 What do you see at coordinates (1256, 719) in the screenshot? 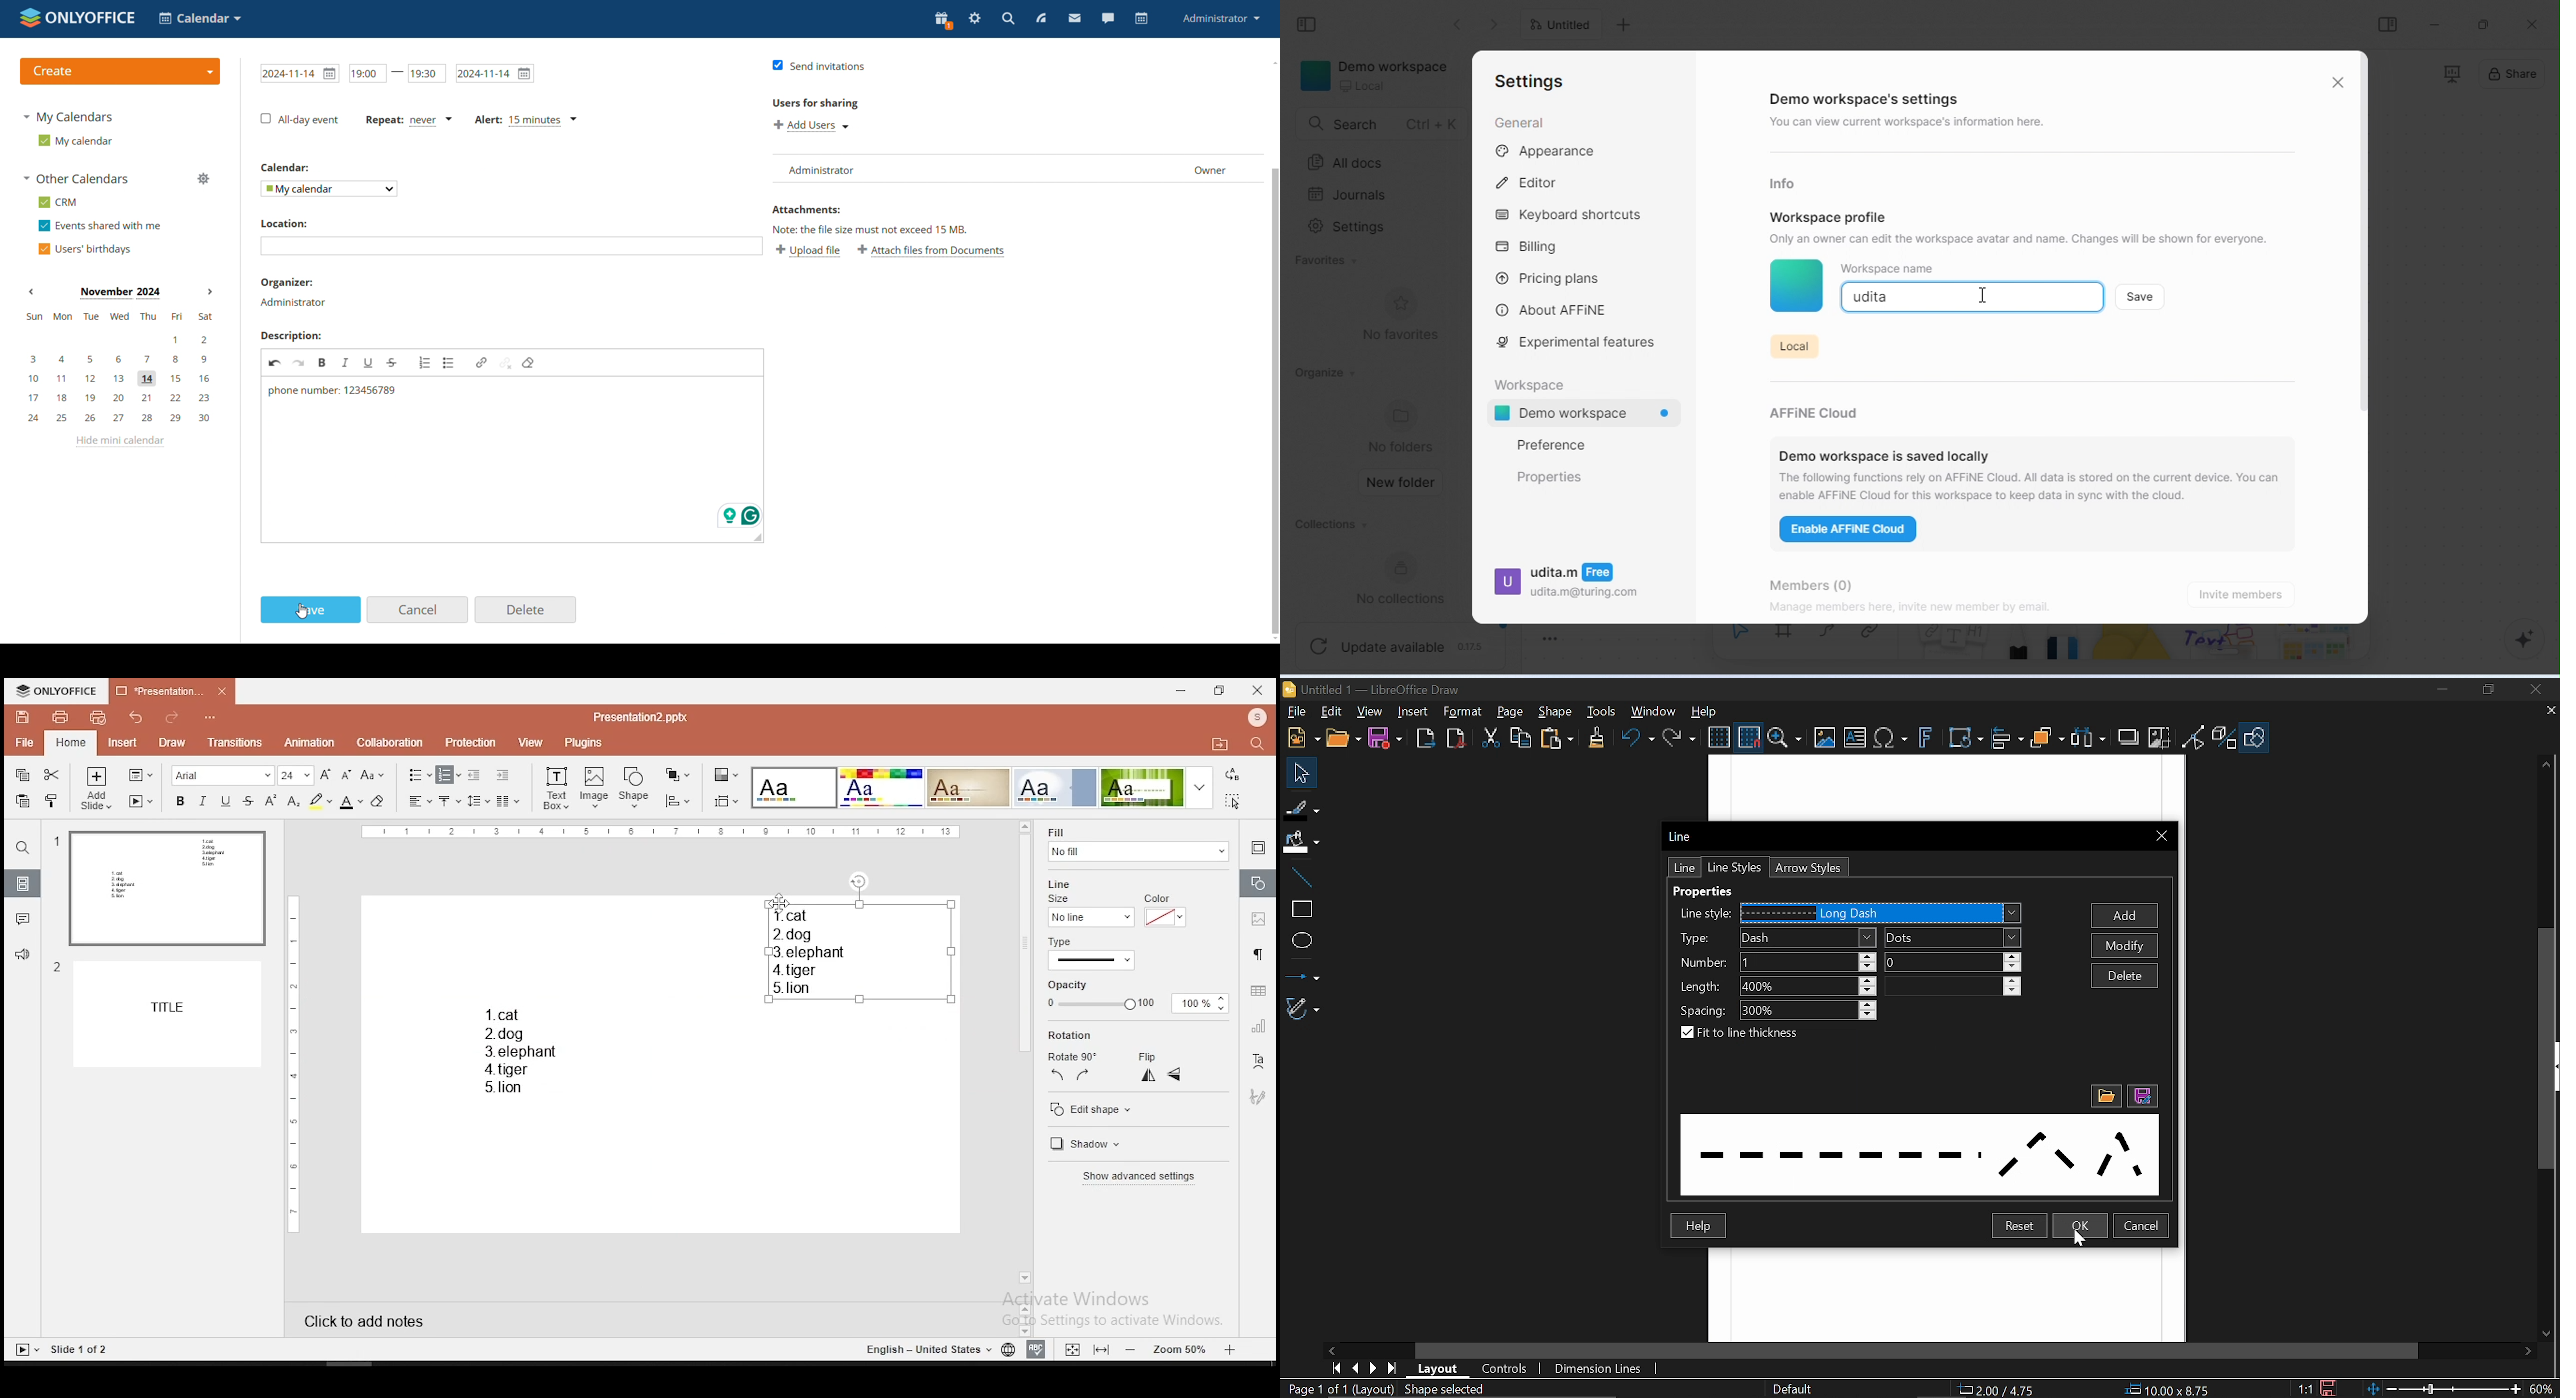
I see `icon` at bounding box center [1256, 719].